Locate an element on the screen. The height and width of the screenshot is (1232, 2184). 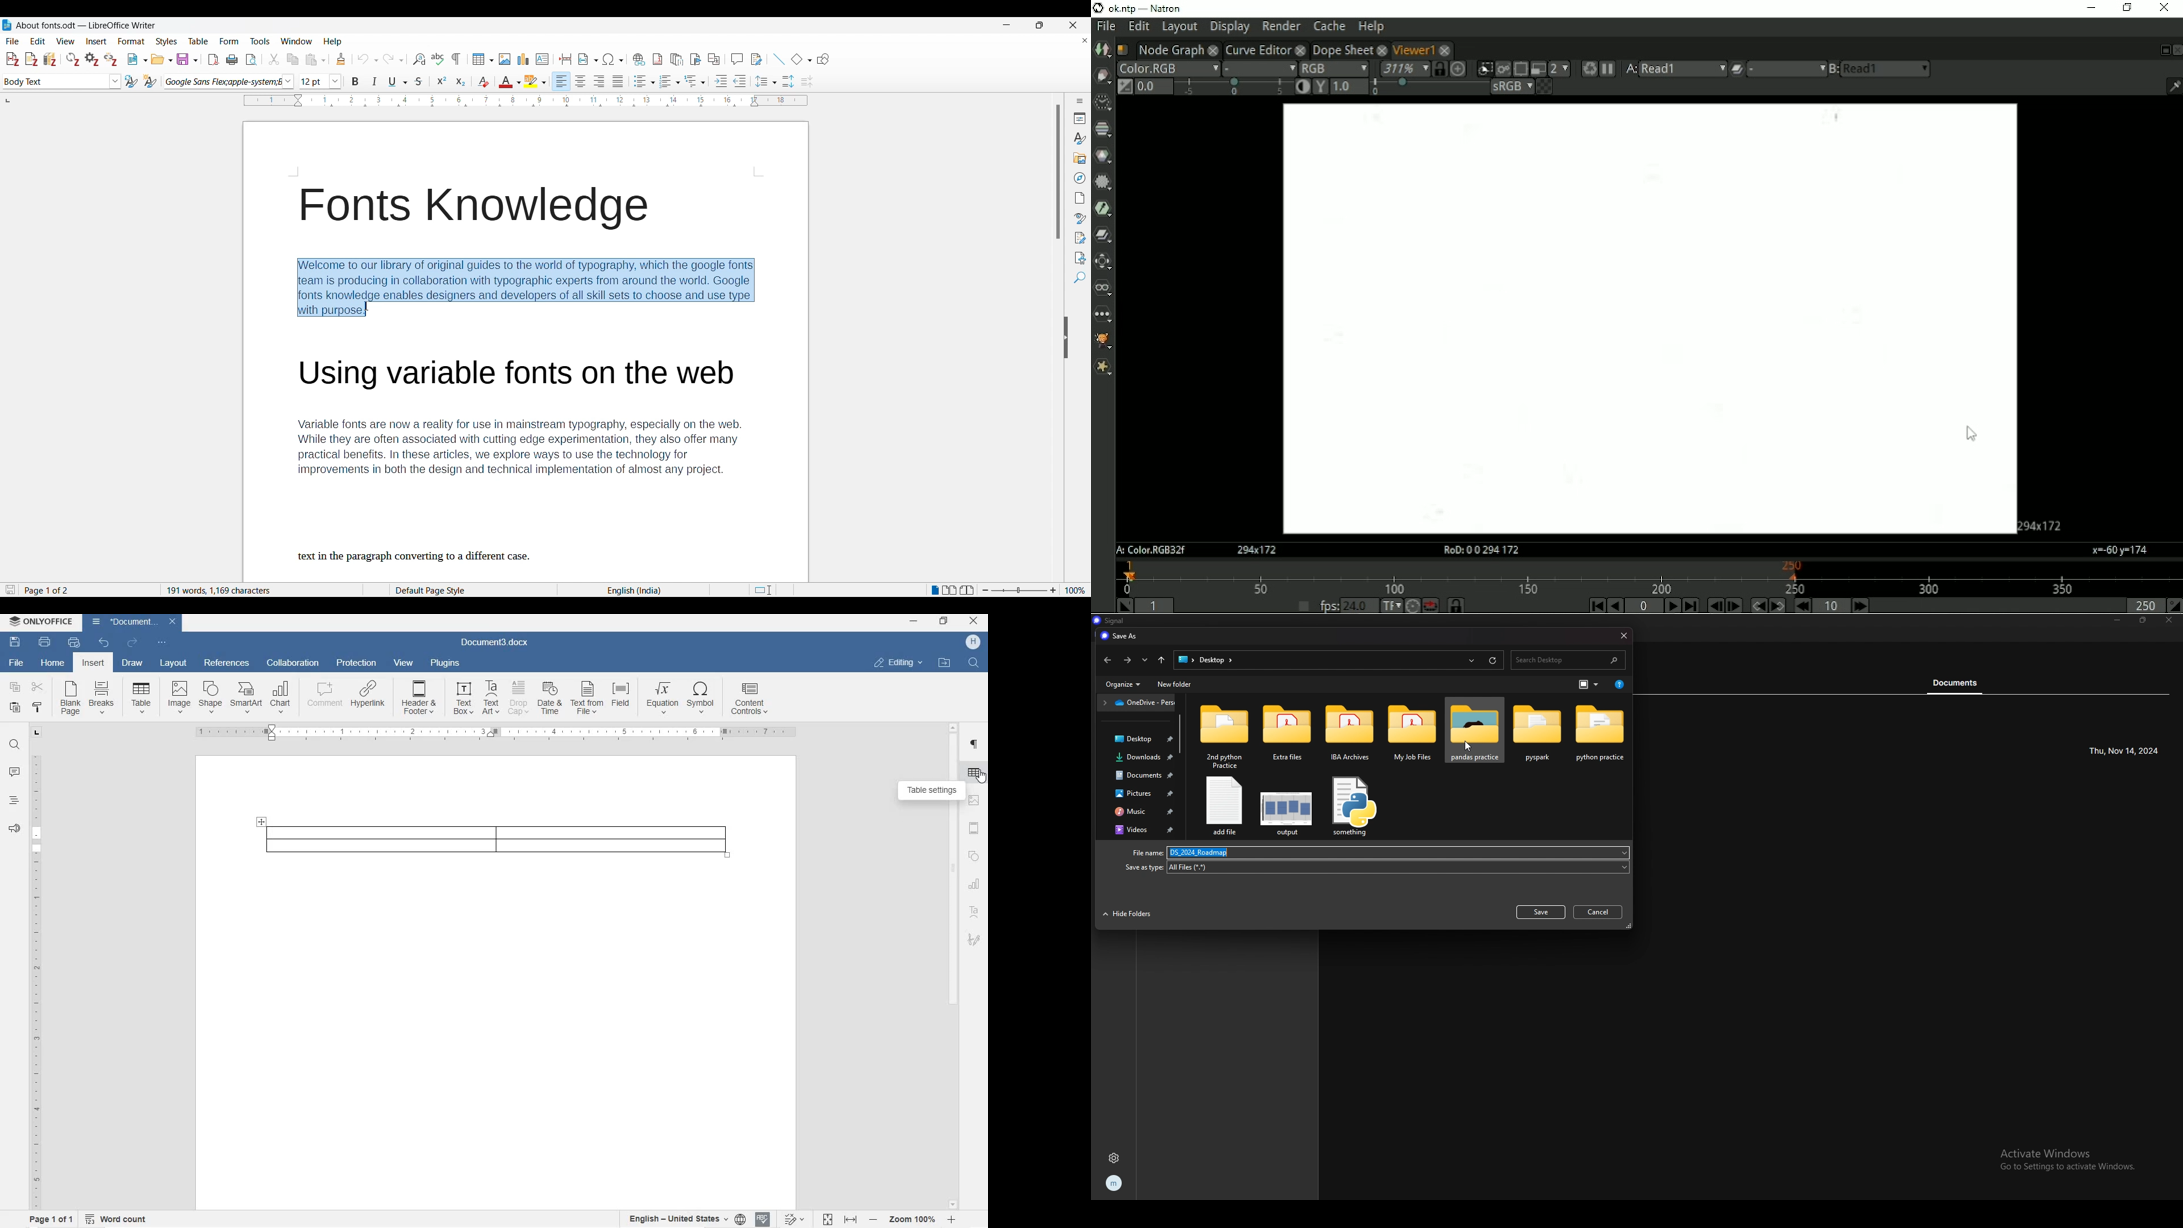
FEEDBACK & SUPPORT is located at coordinates (12, 829).